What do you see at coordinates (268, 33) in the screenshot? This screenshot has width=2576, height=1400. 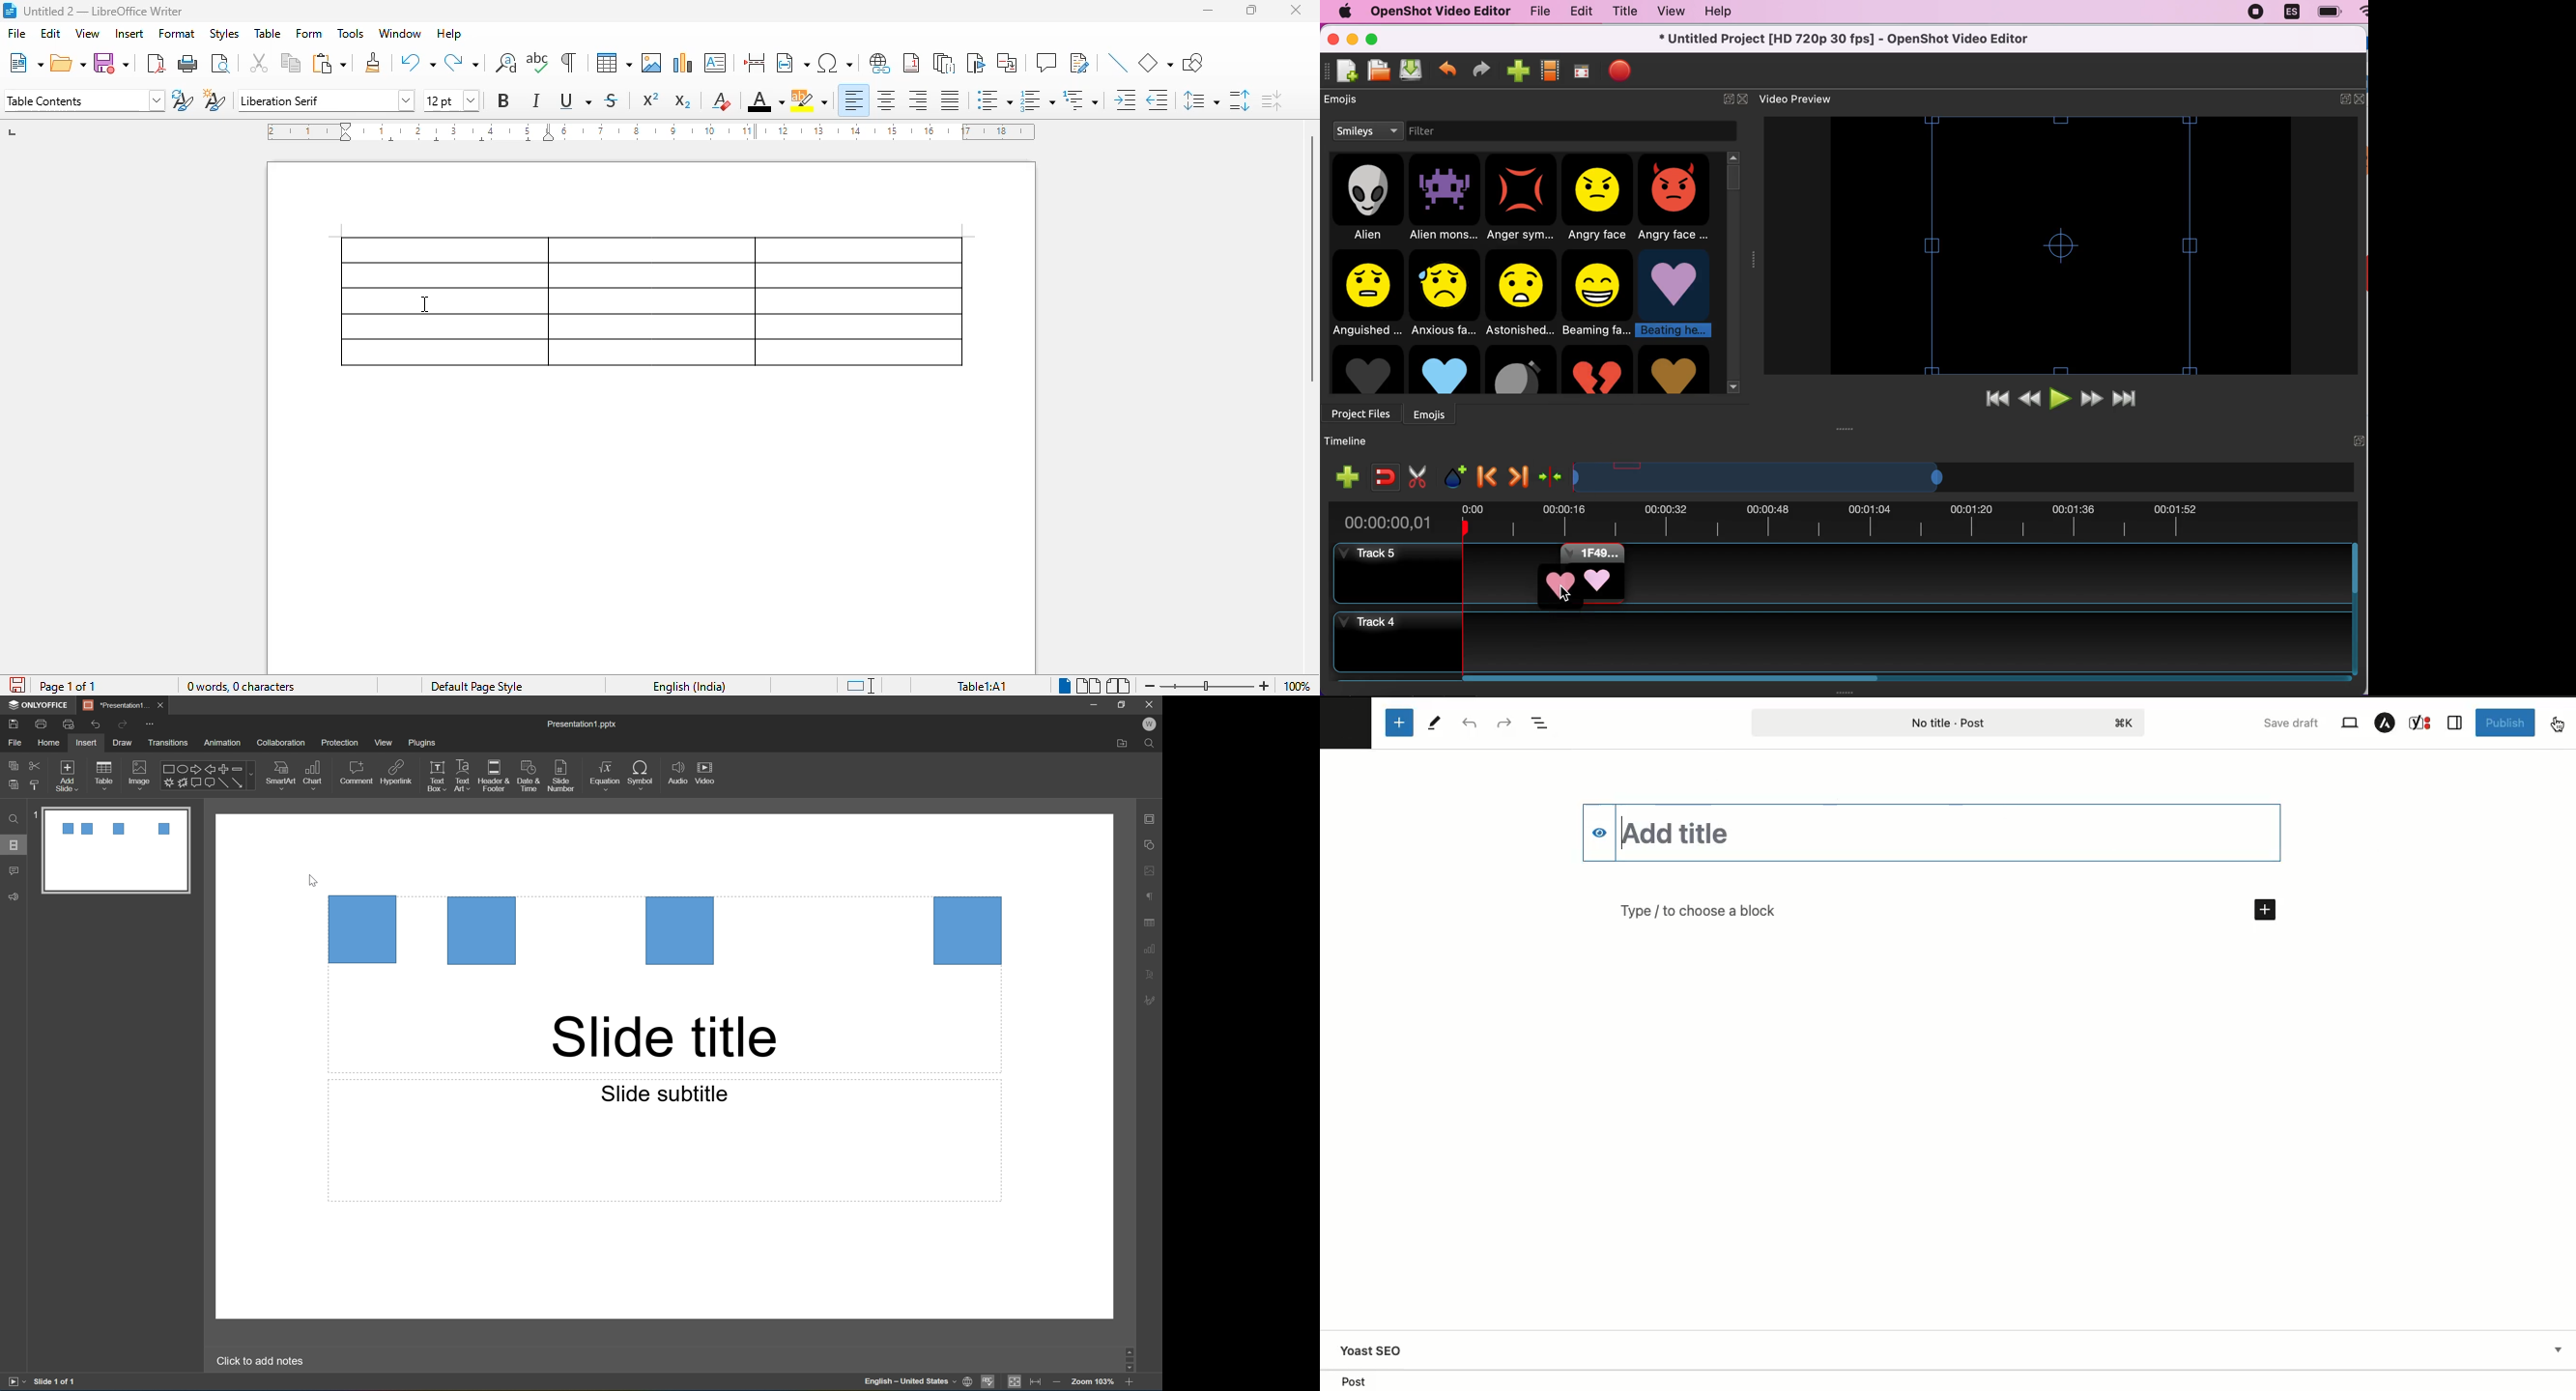 I see `table` at bounding box center [268, 33].